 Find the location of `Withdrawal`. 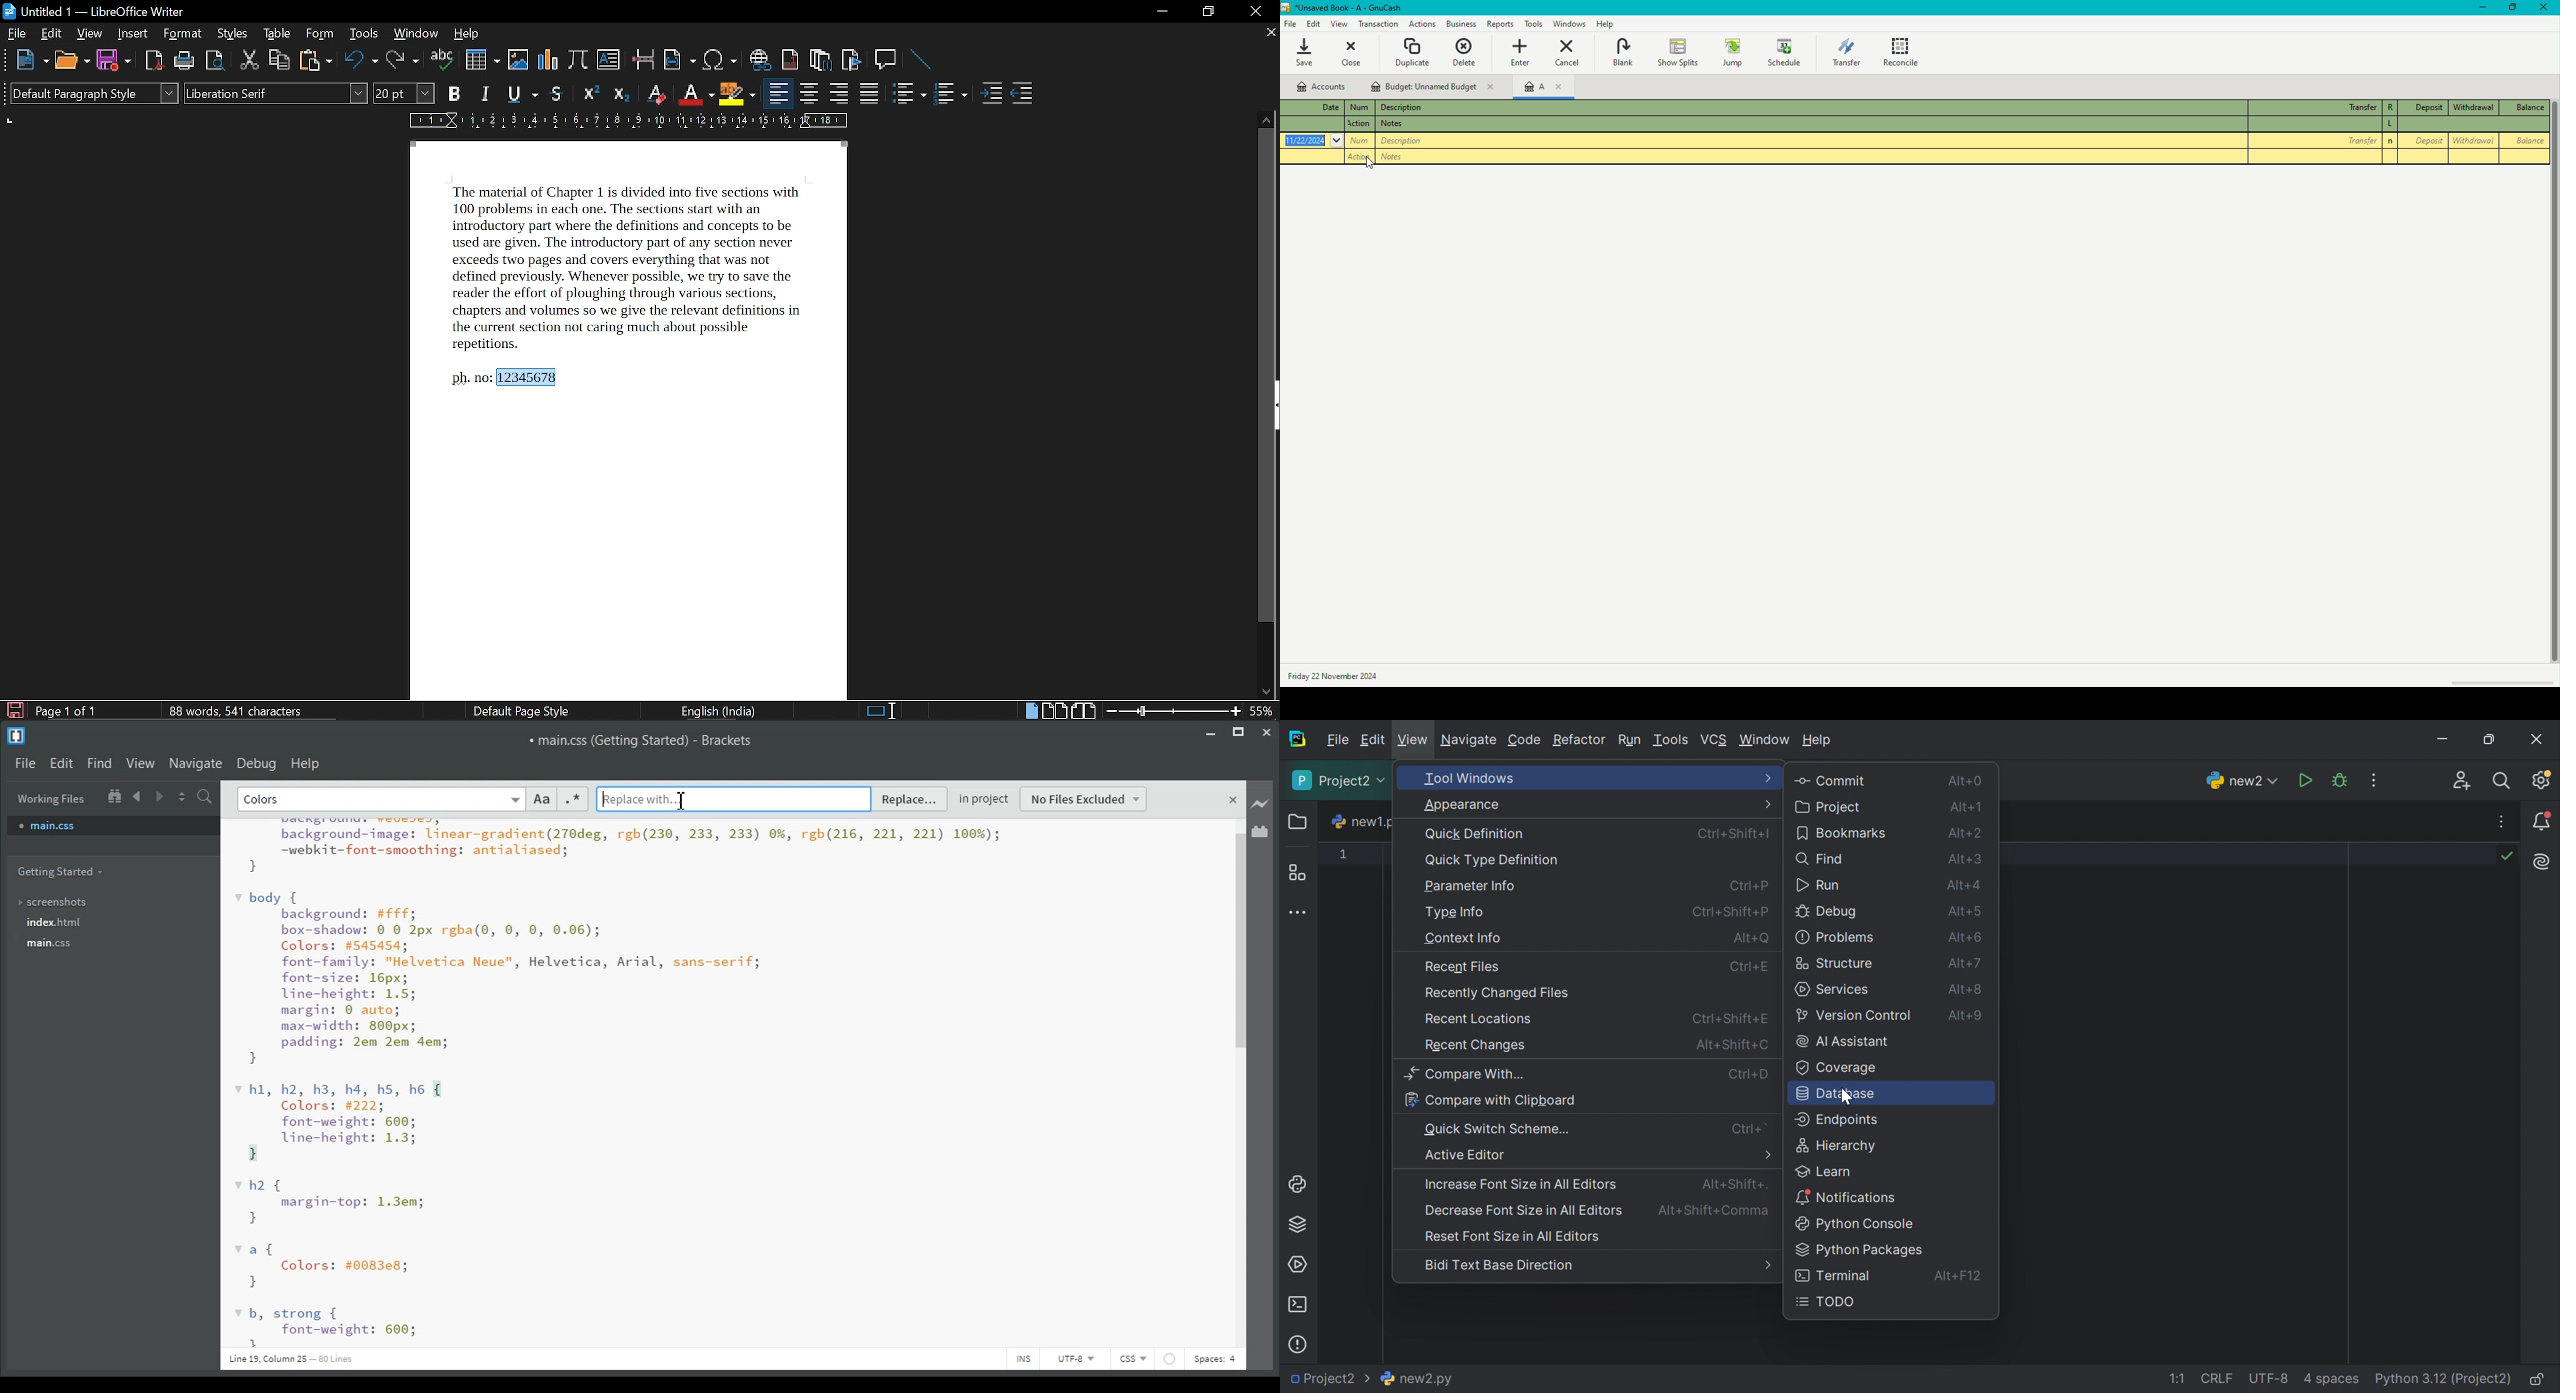

Withdrawal is located at coordinates (2472, 108).